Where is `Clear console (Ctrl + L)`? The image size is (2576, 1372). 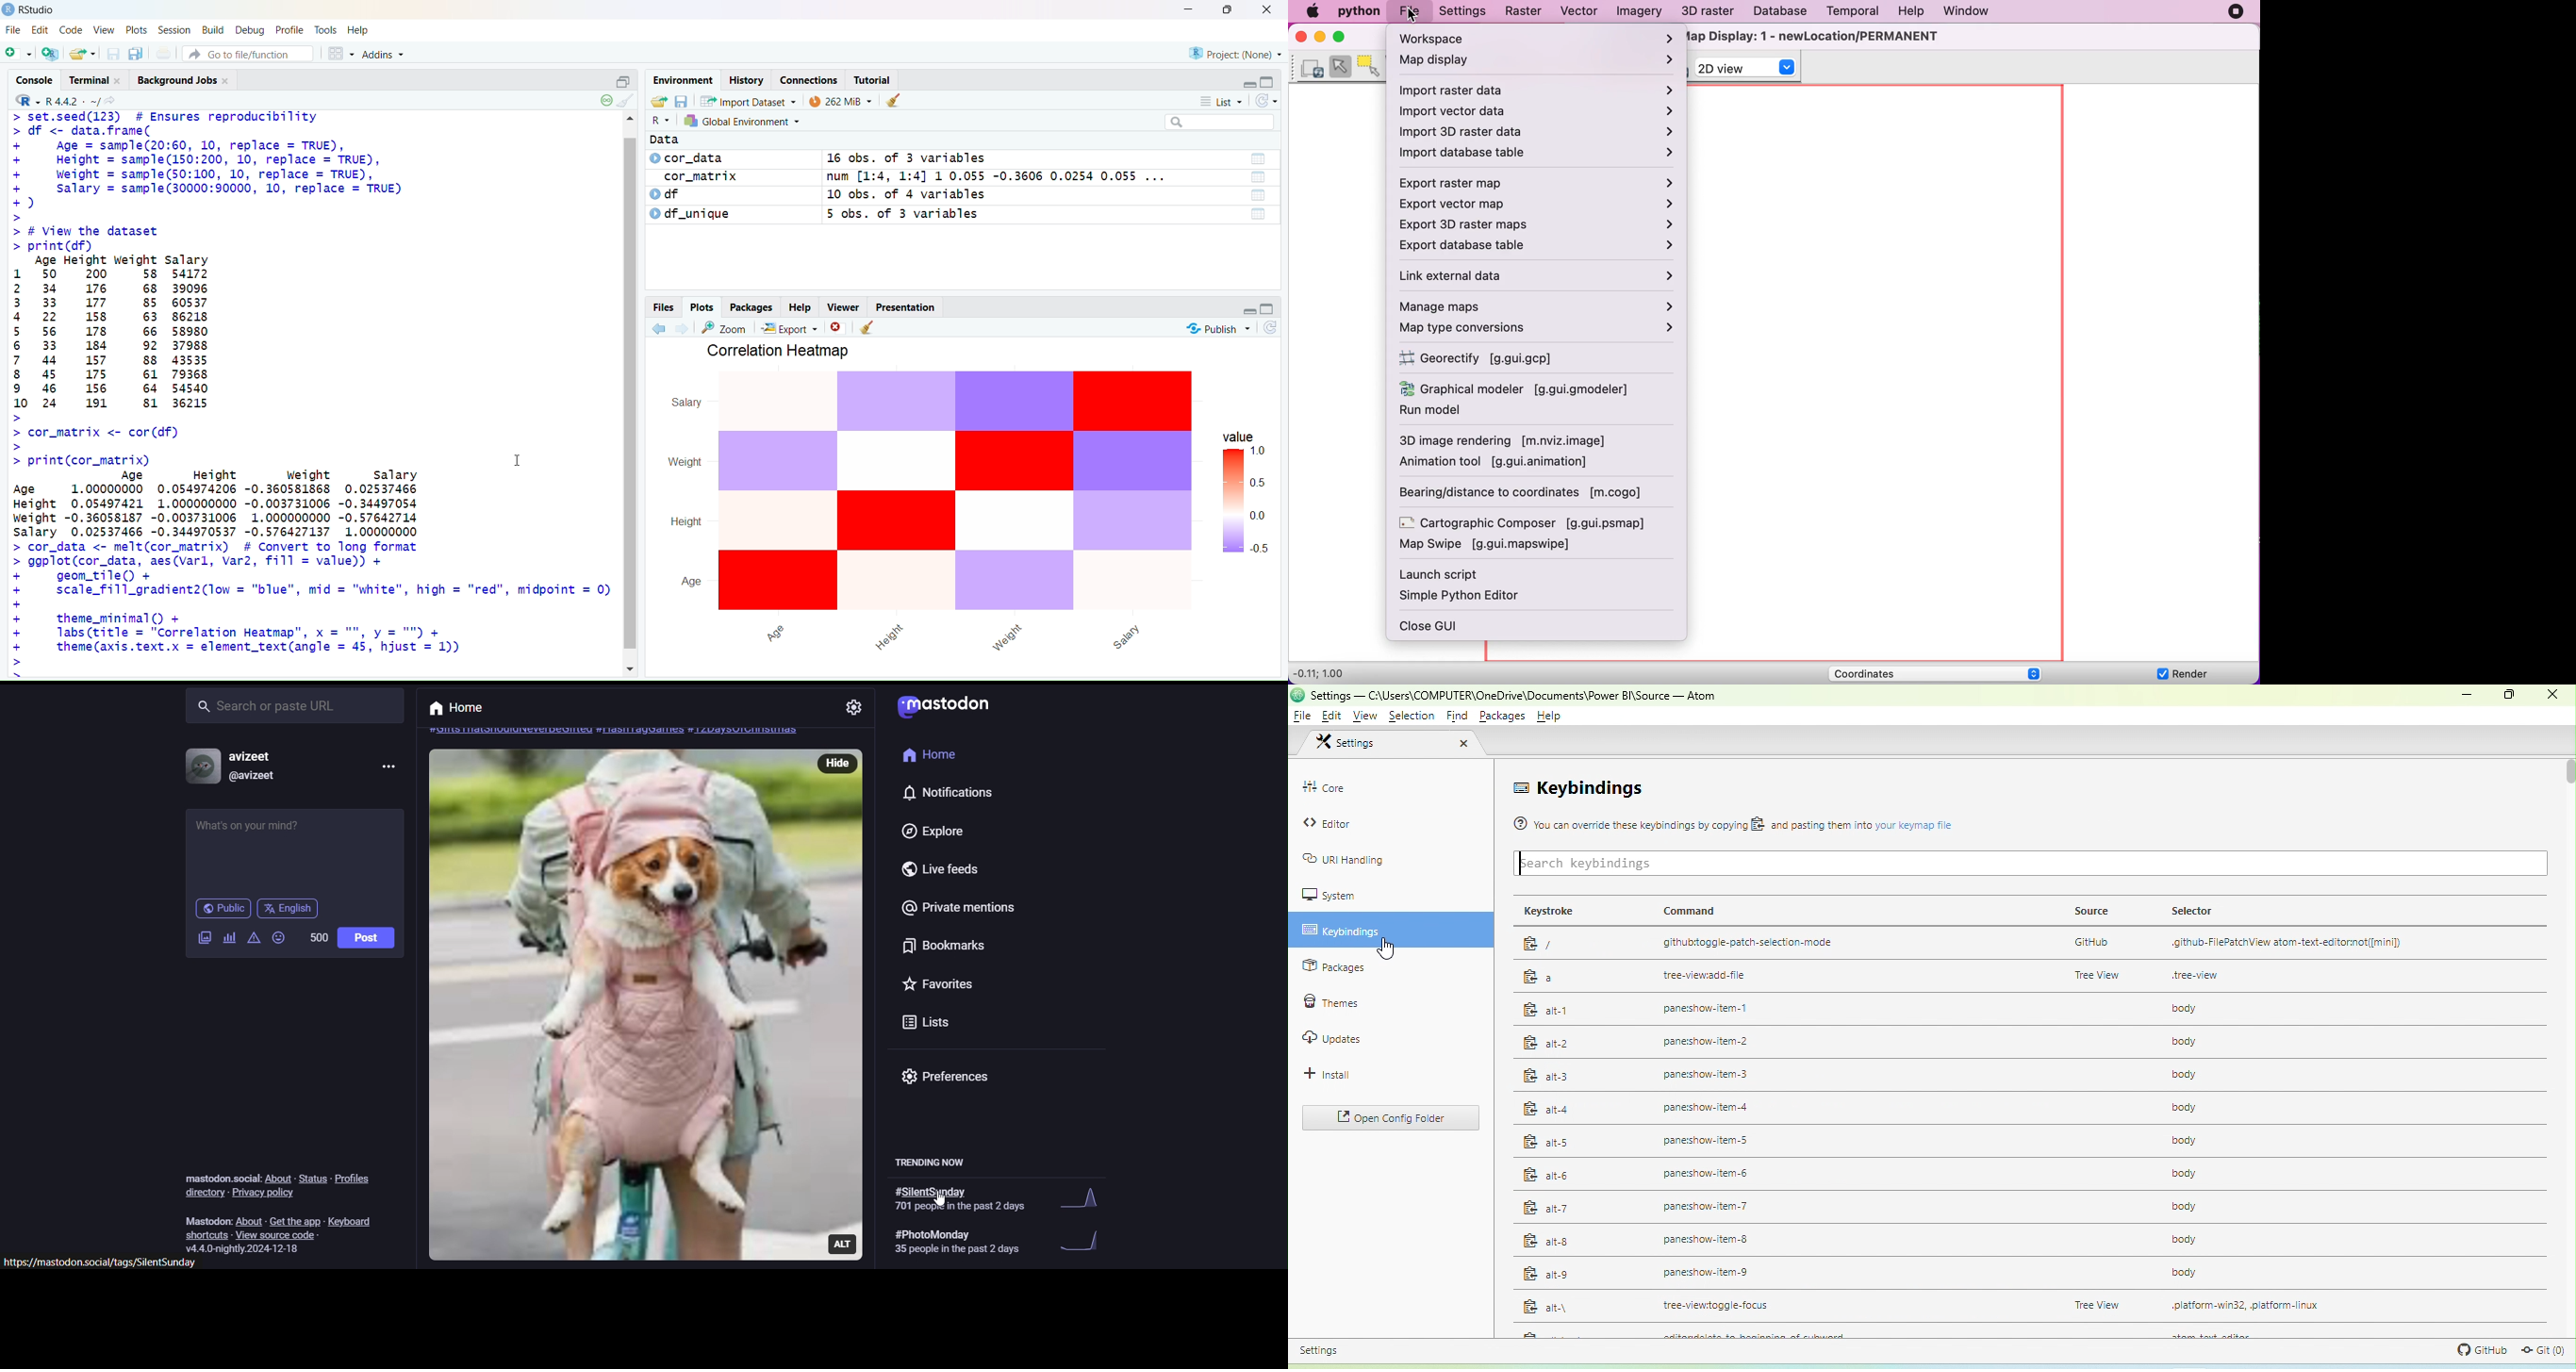
Clear console (Ctrl + L) is located at coordinates (630, 101).